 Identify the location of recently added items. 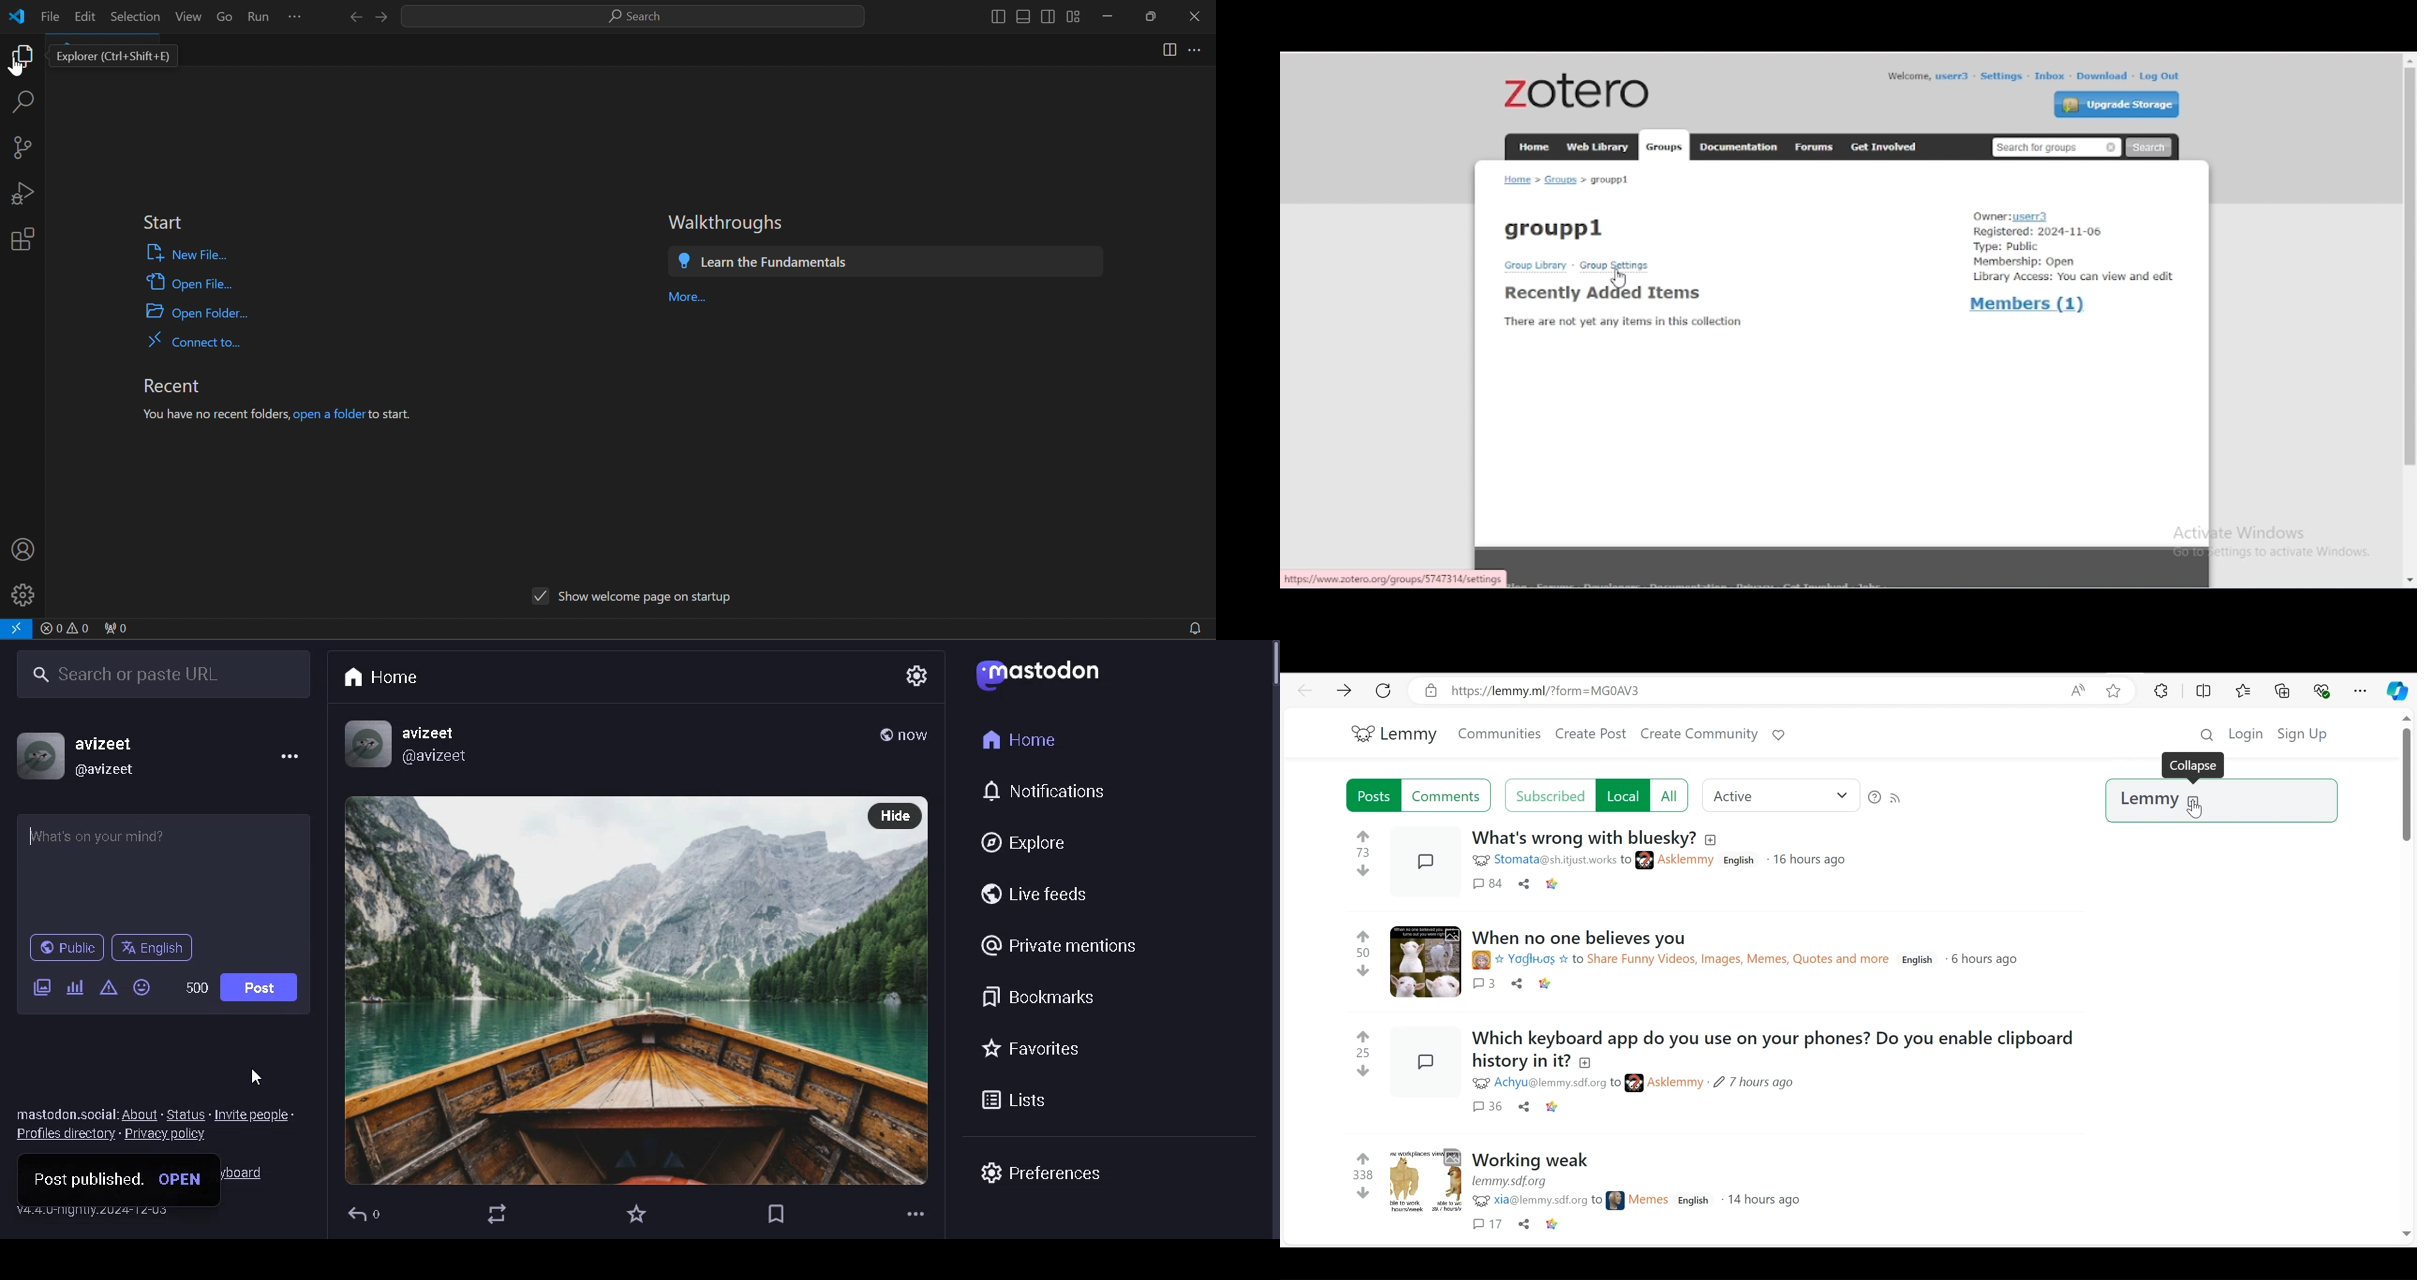
(1604, 292).